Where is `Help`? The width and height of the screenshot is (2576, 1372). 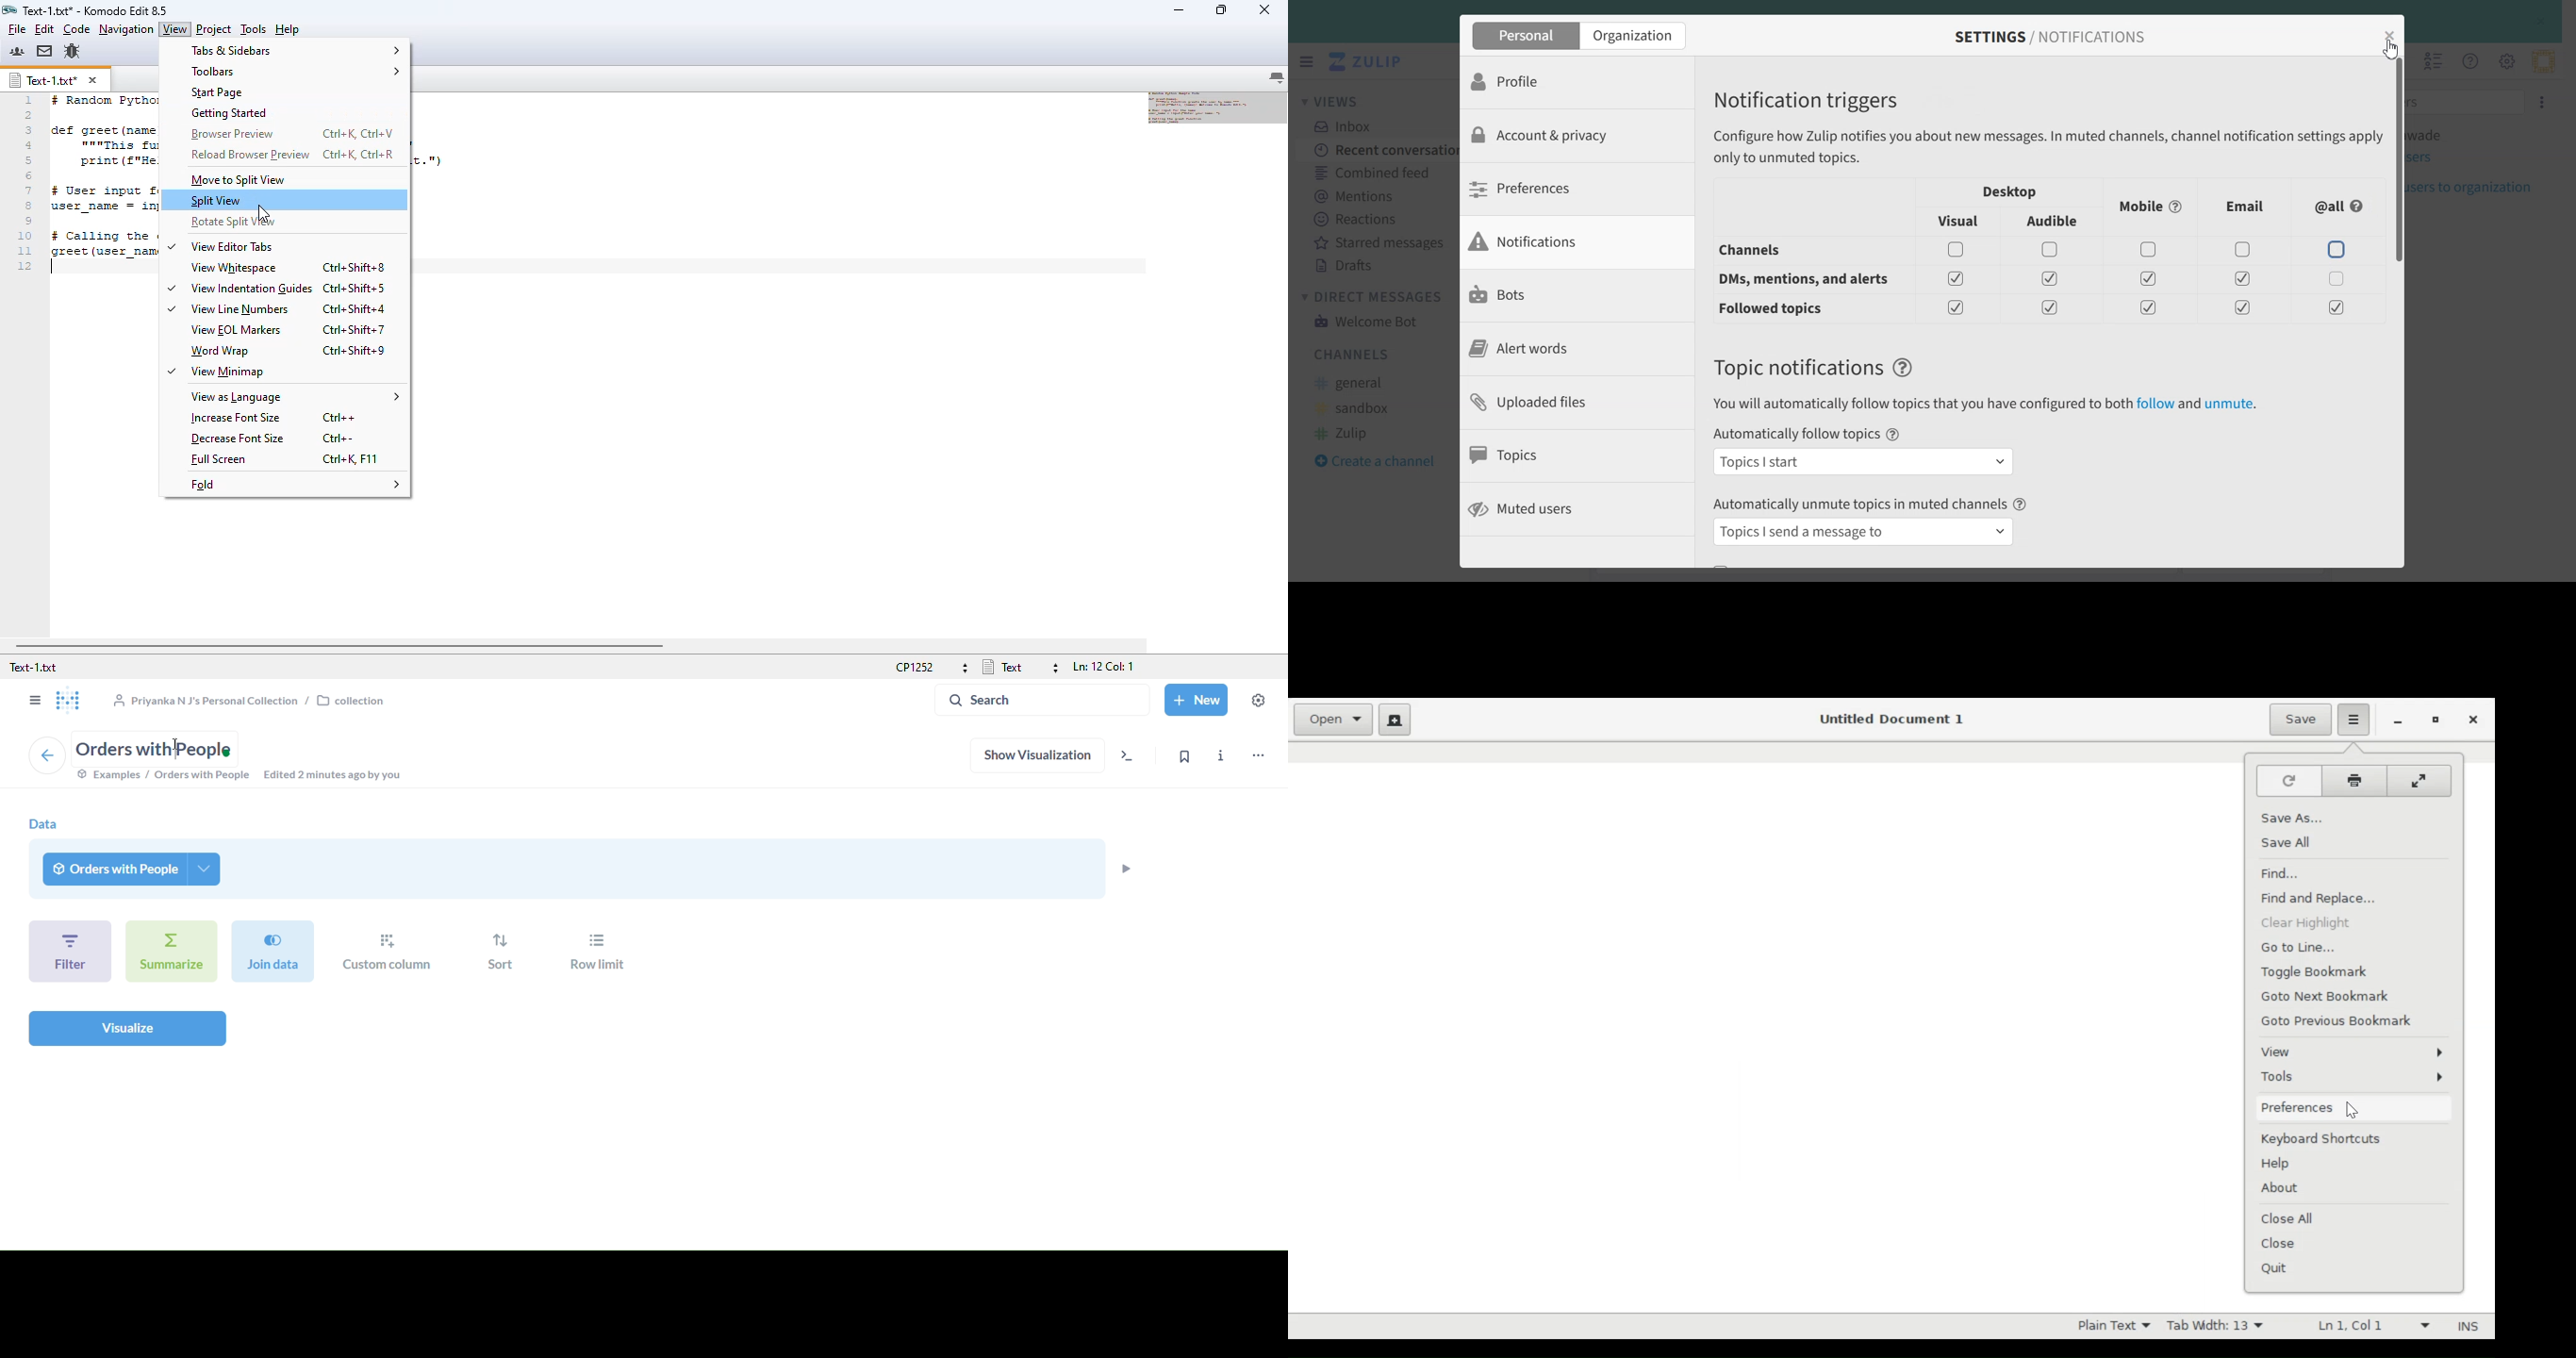 Help is located at coordinates (1903, 368).